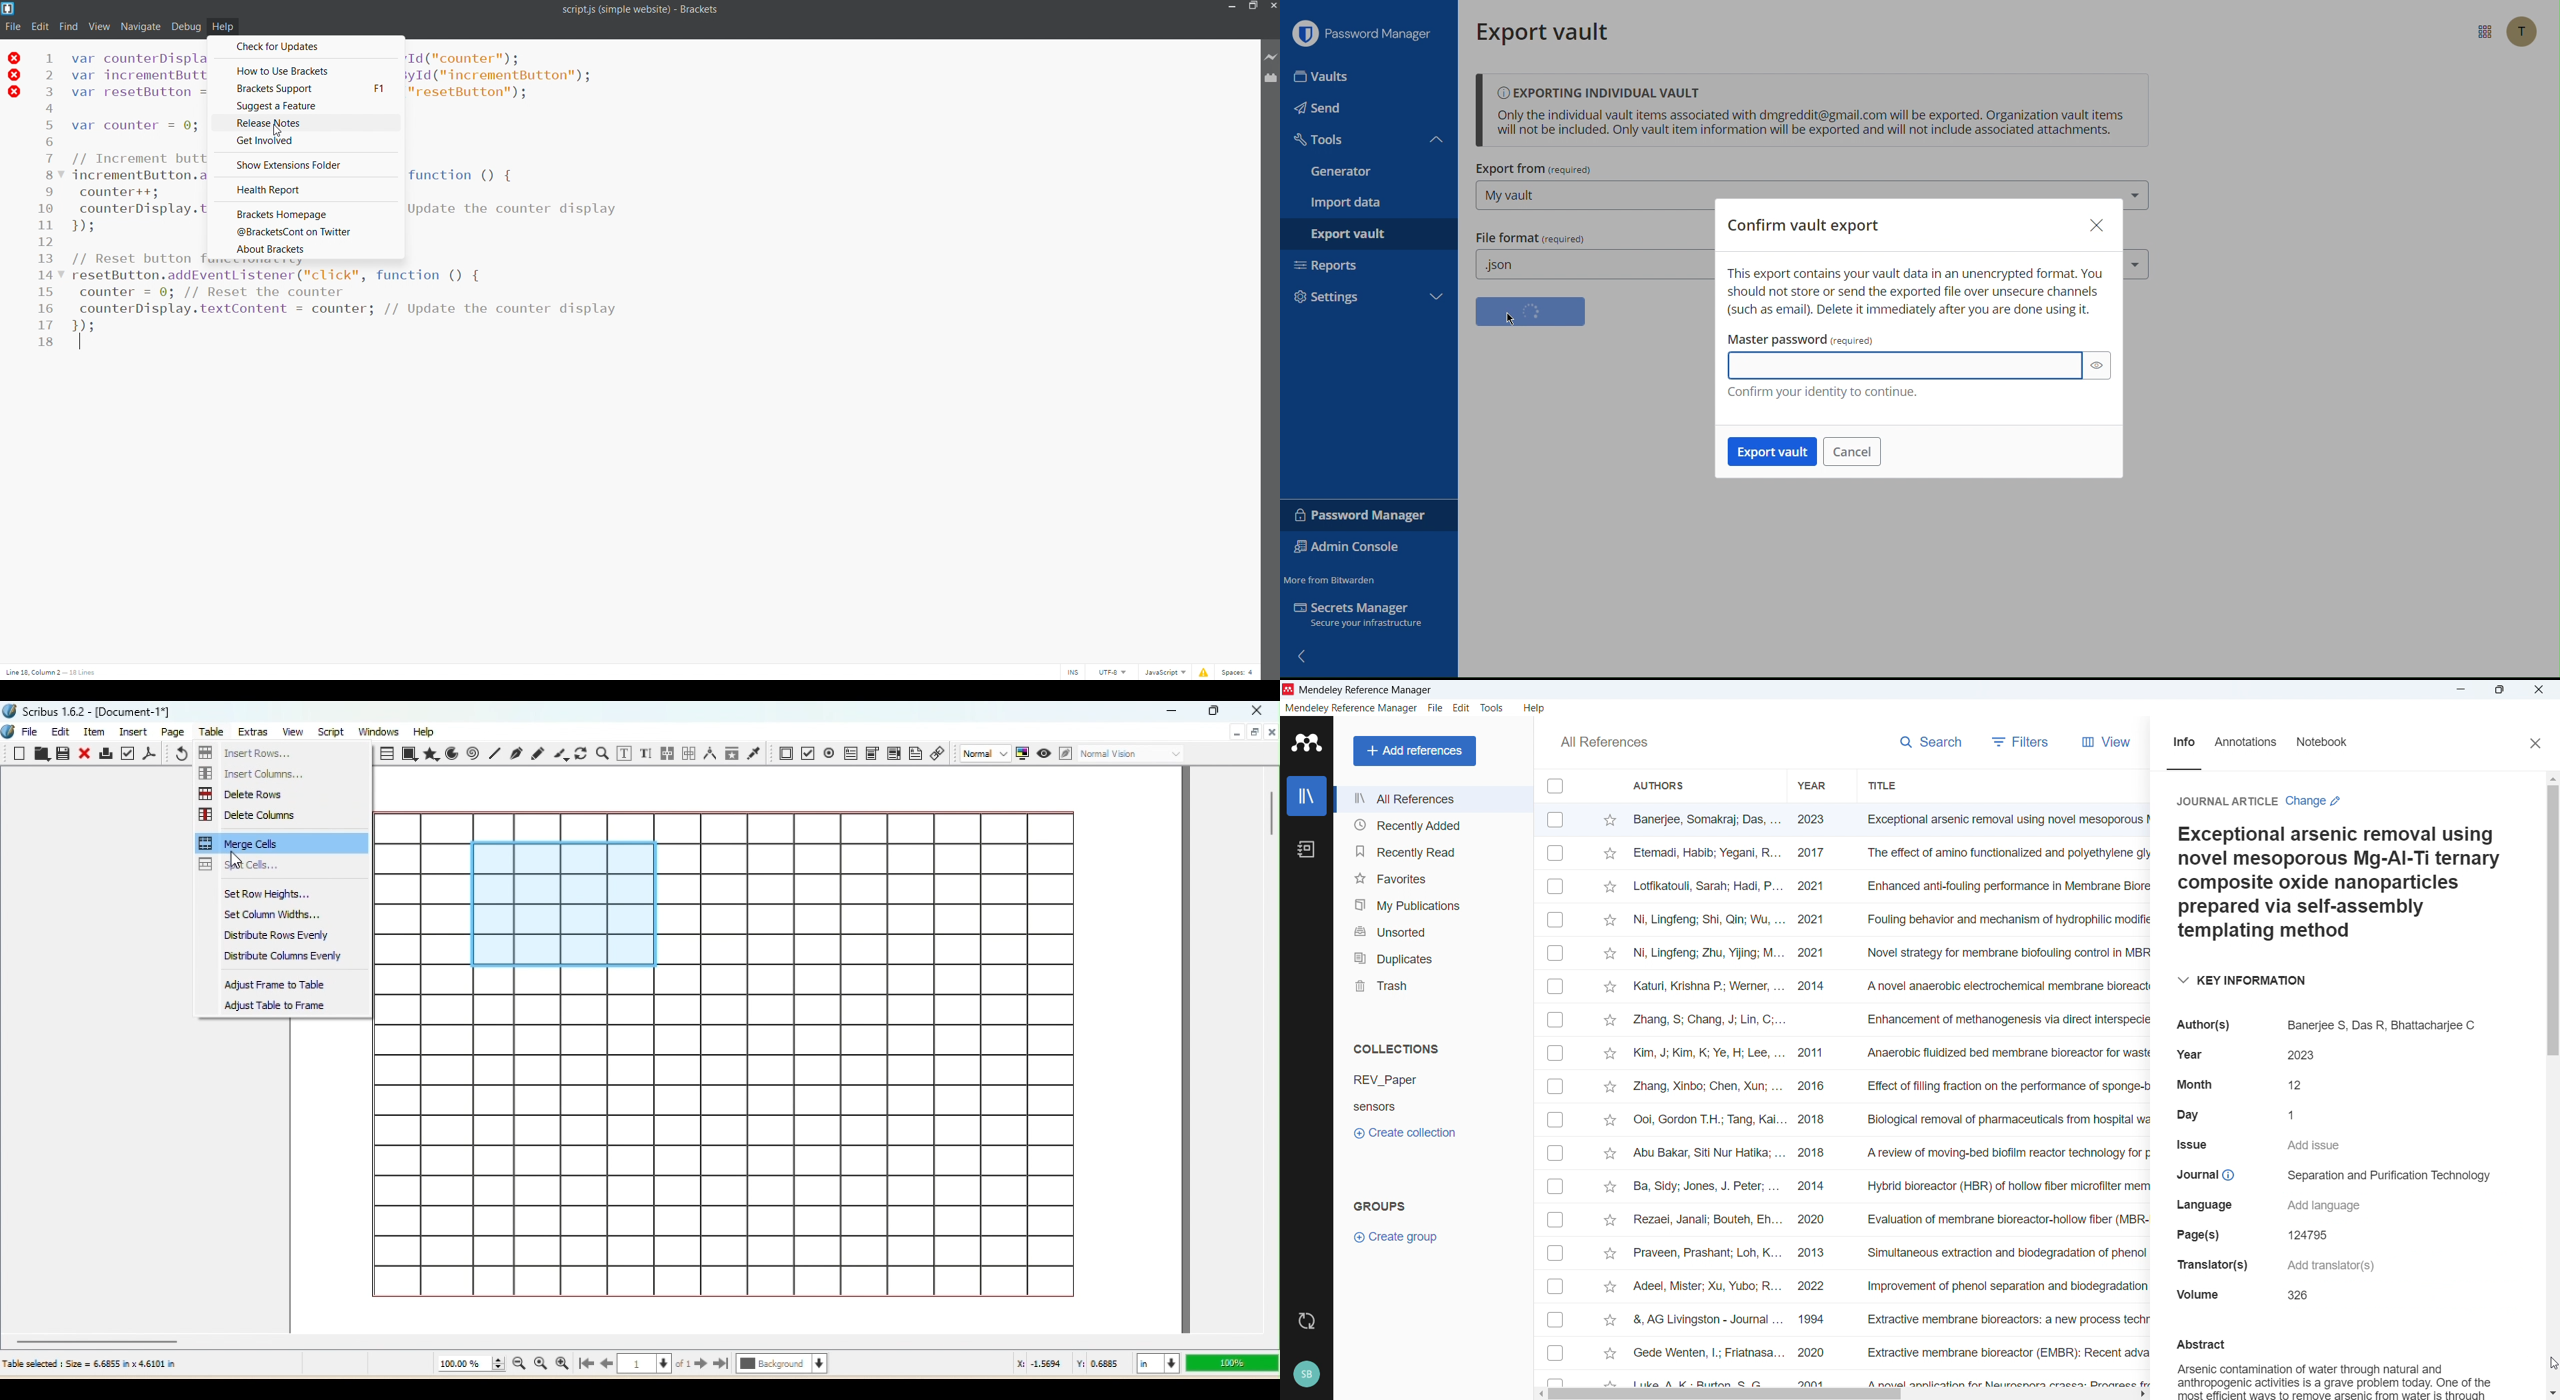  Describe the element at coordinates (2330, 1266) in the screenshot. I see `add translator(s)` at that location.